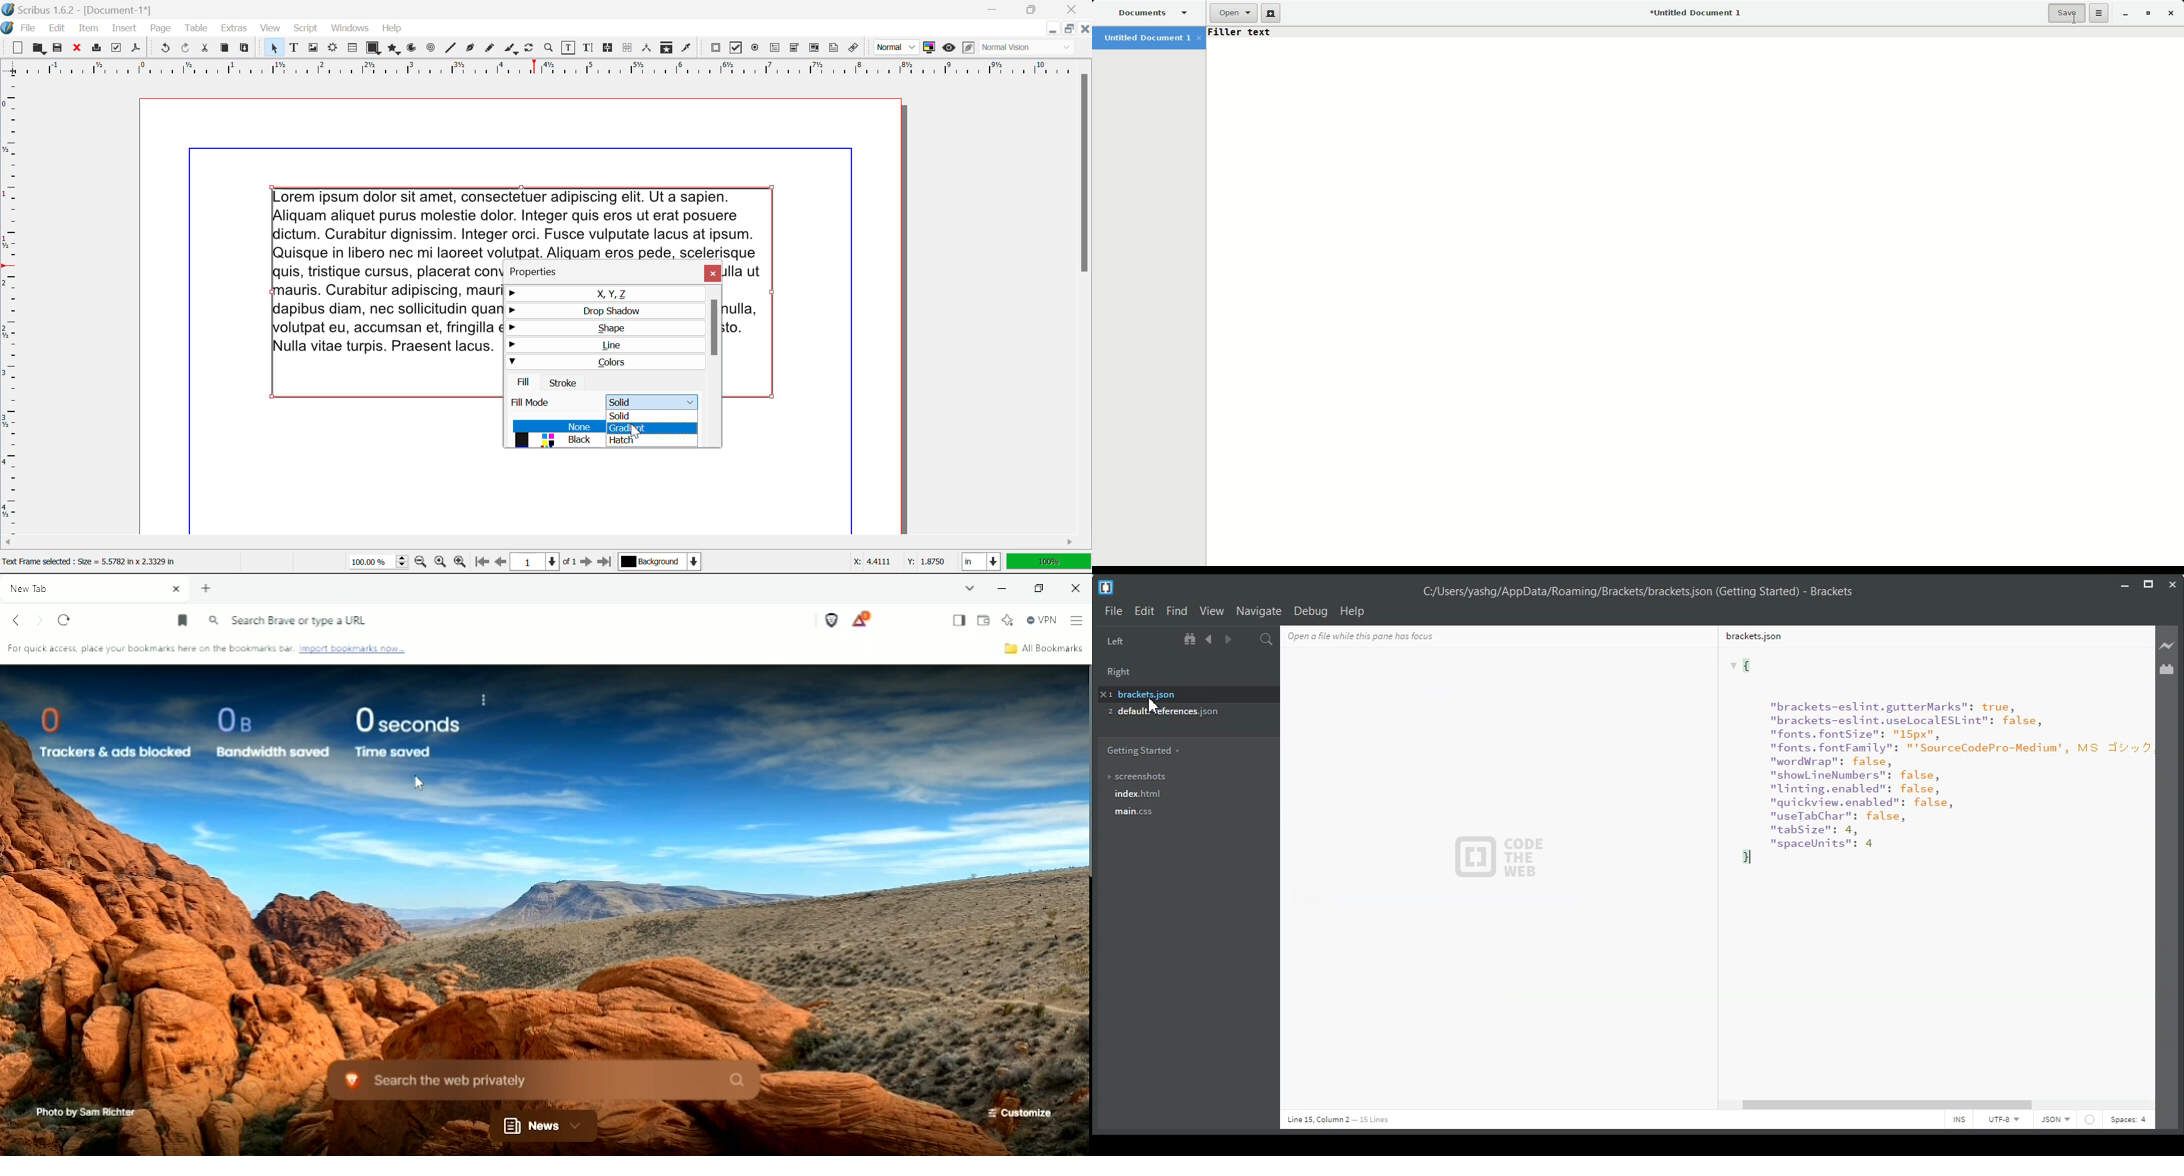 The height and width of the screenshot is (1176, 2184). I want to click on Shape, so click(604, 328).